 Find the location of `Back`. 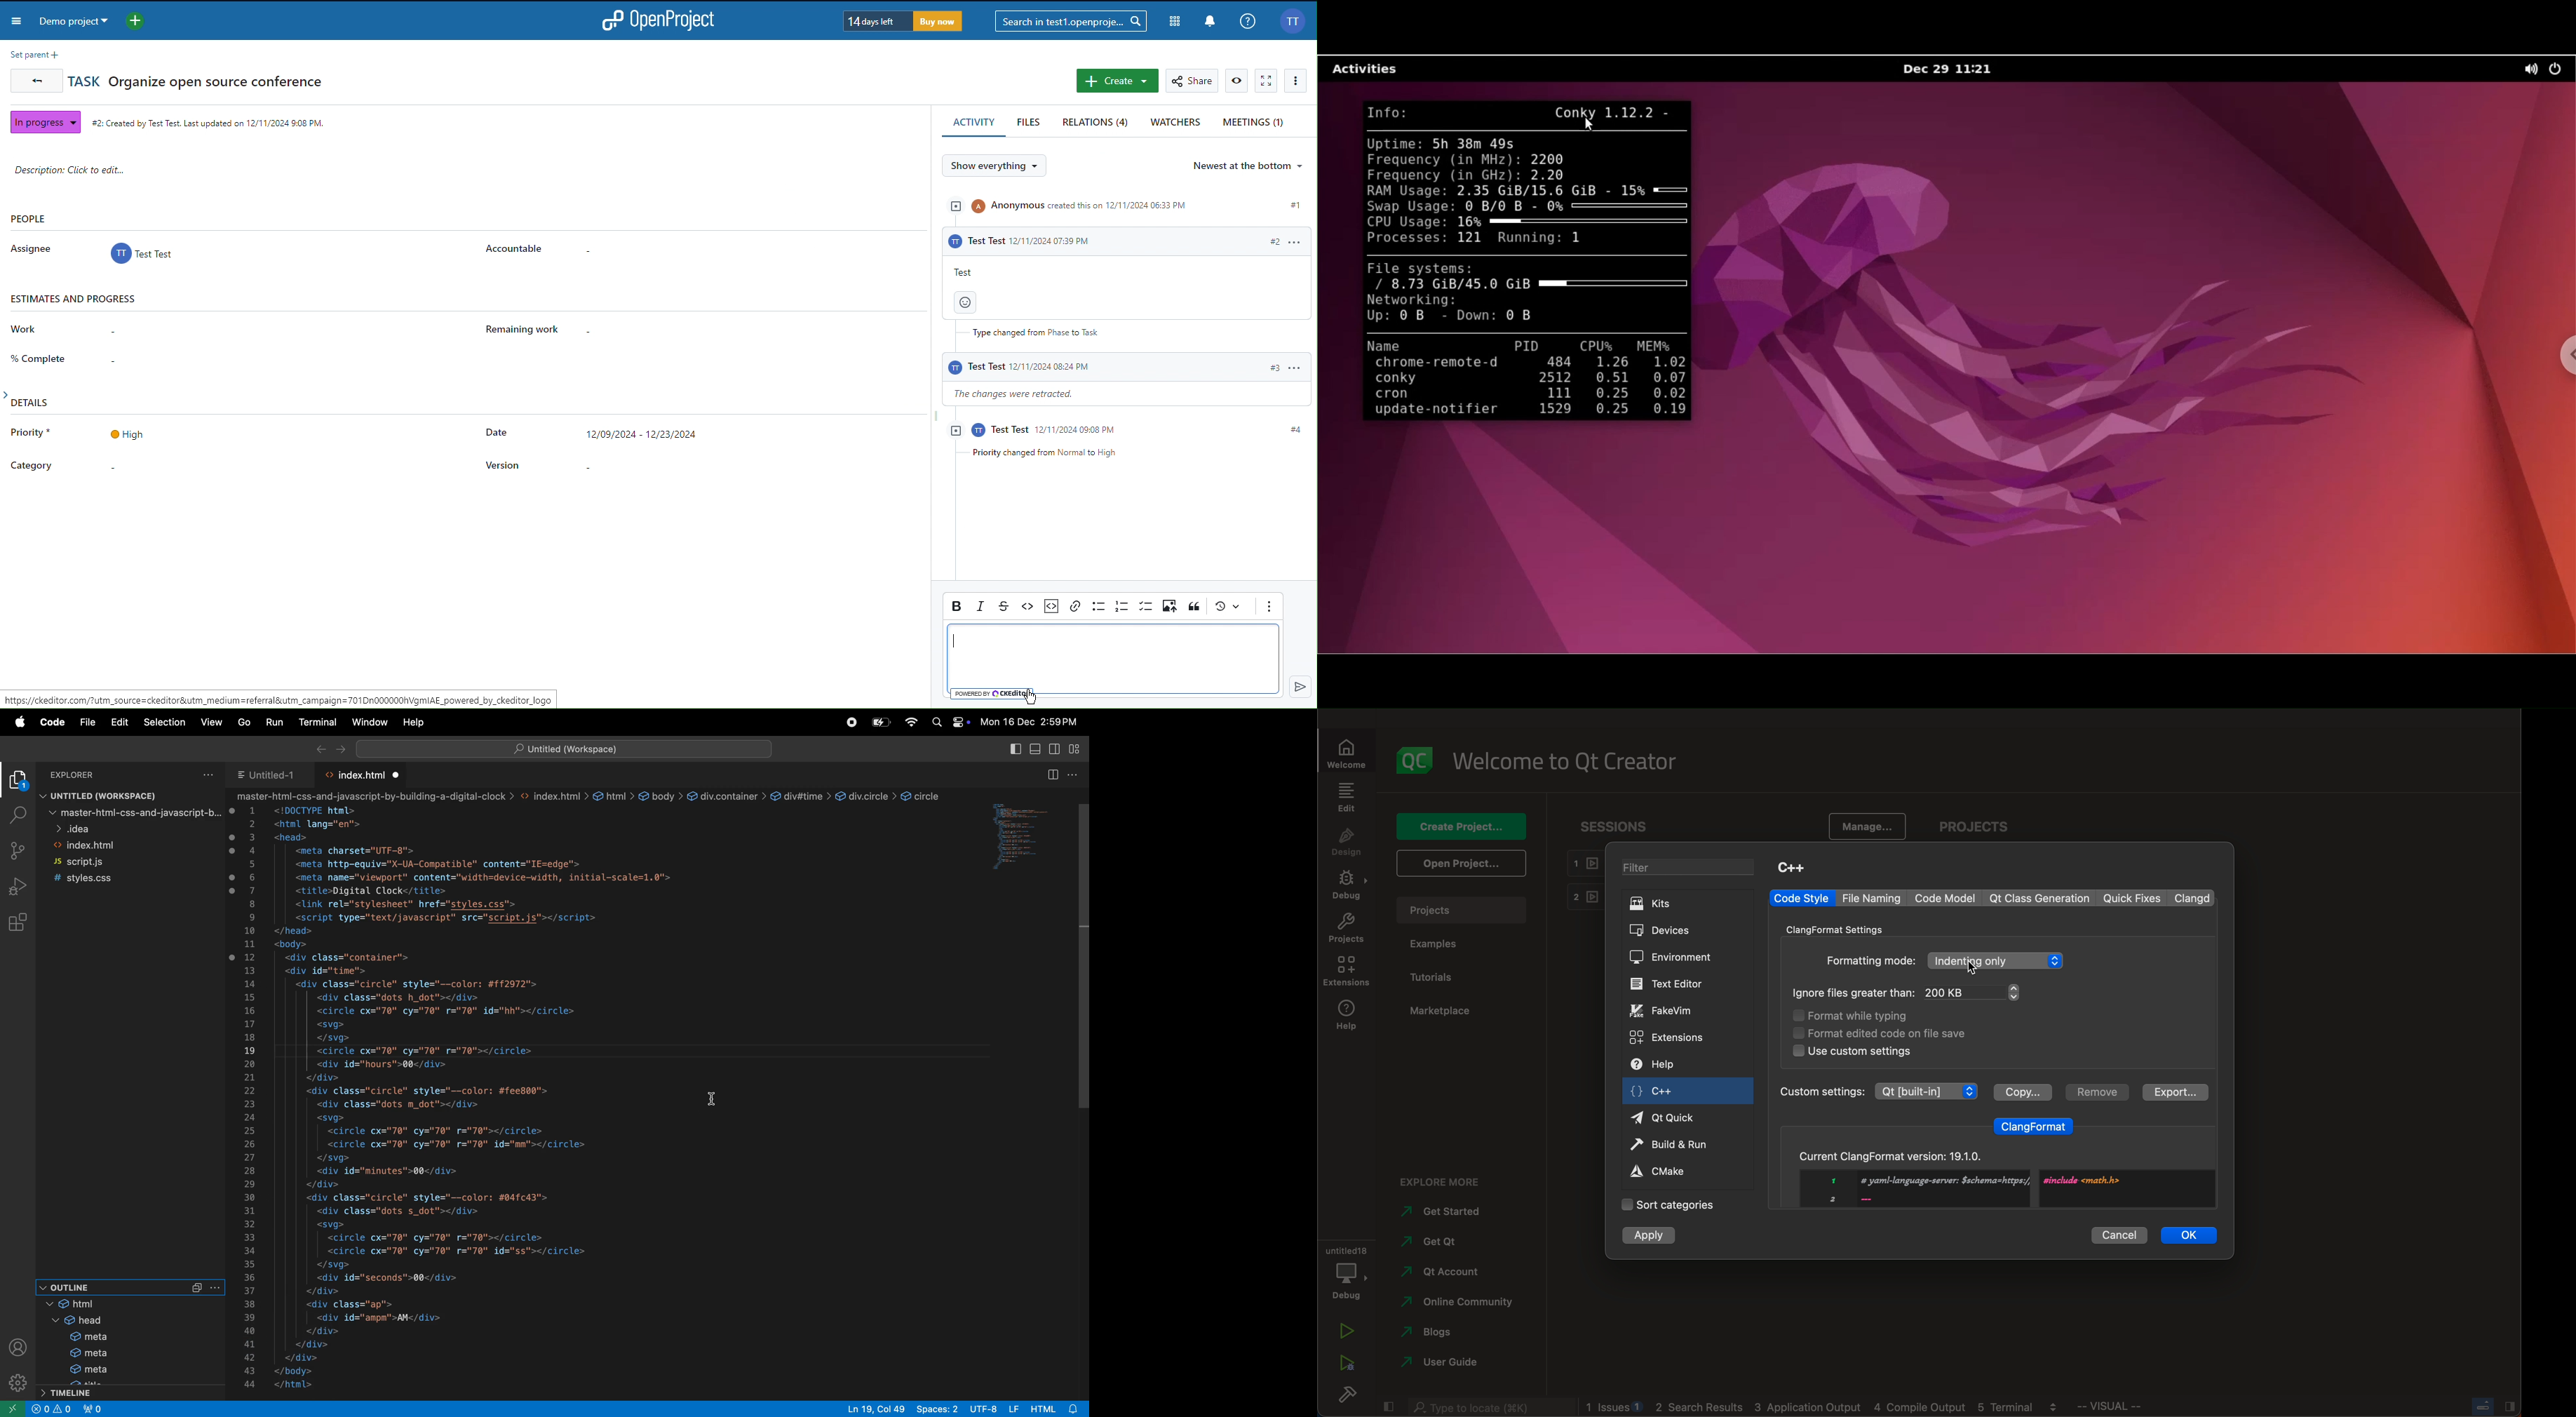

Back is located at coordinates (34, 83).